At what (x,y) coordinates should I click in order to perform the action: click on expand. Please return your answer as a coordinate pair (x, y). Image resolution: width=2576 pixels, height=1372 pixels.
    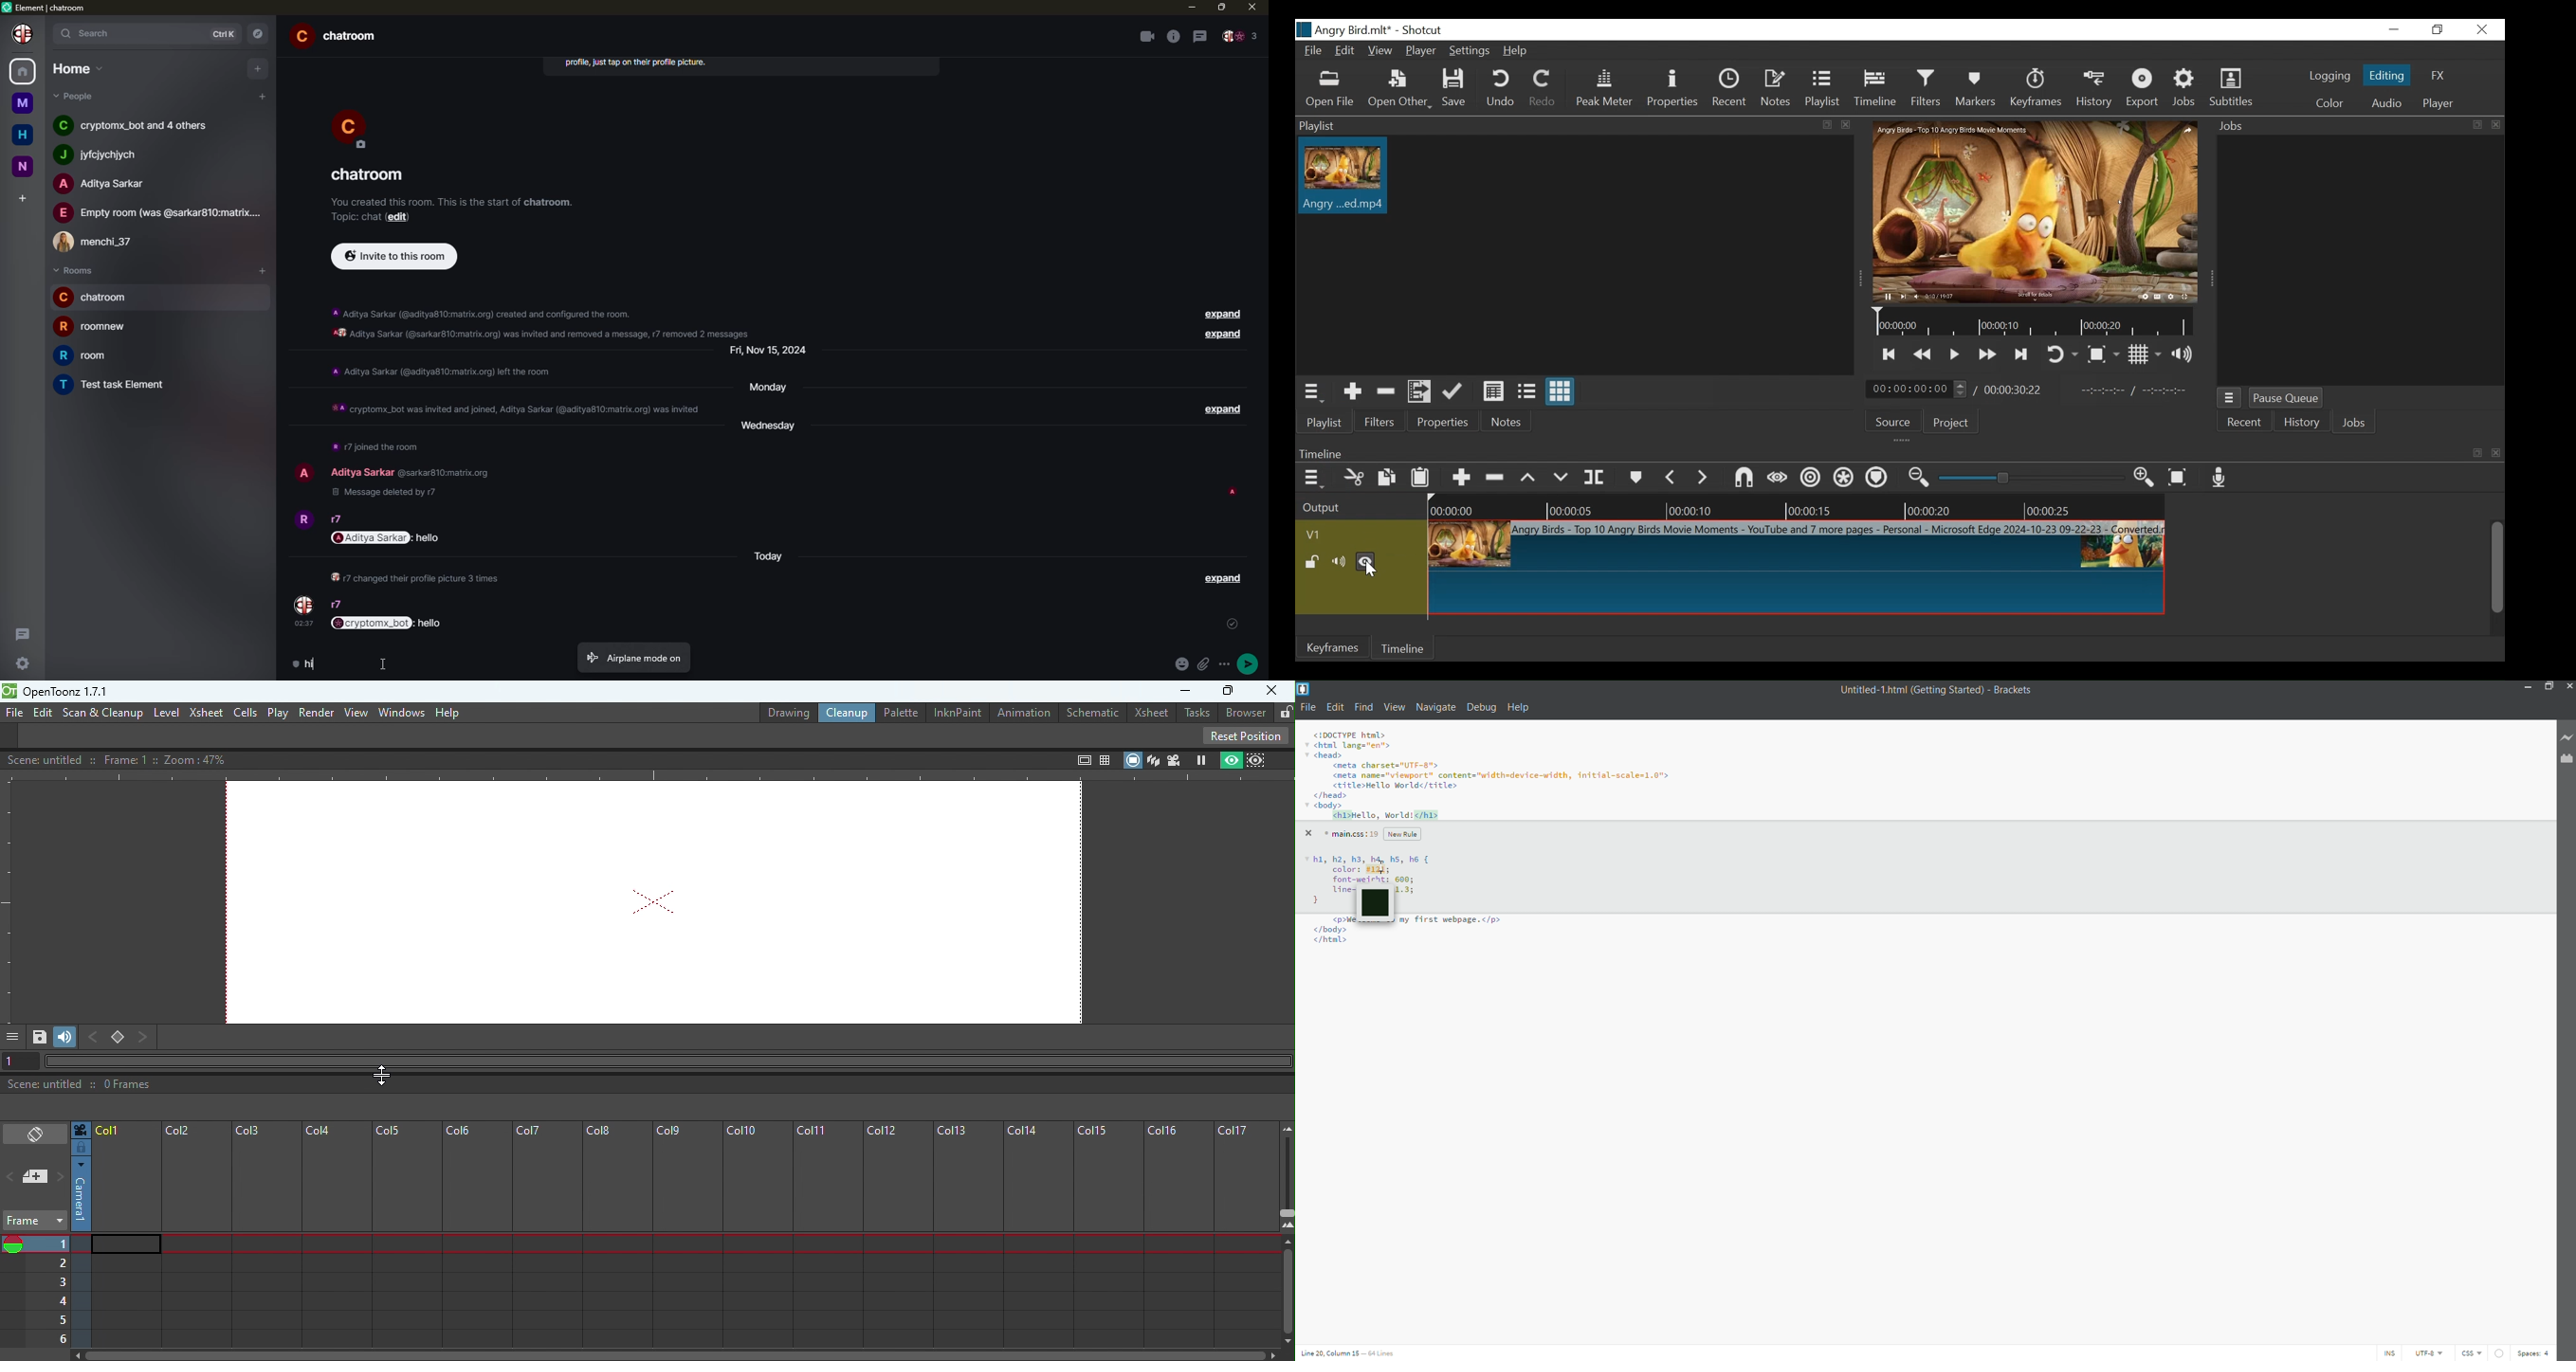
    Looking at the image, I should click on (1223, 579).